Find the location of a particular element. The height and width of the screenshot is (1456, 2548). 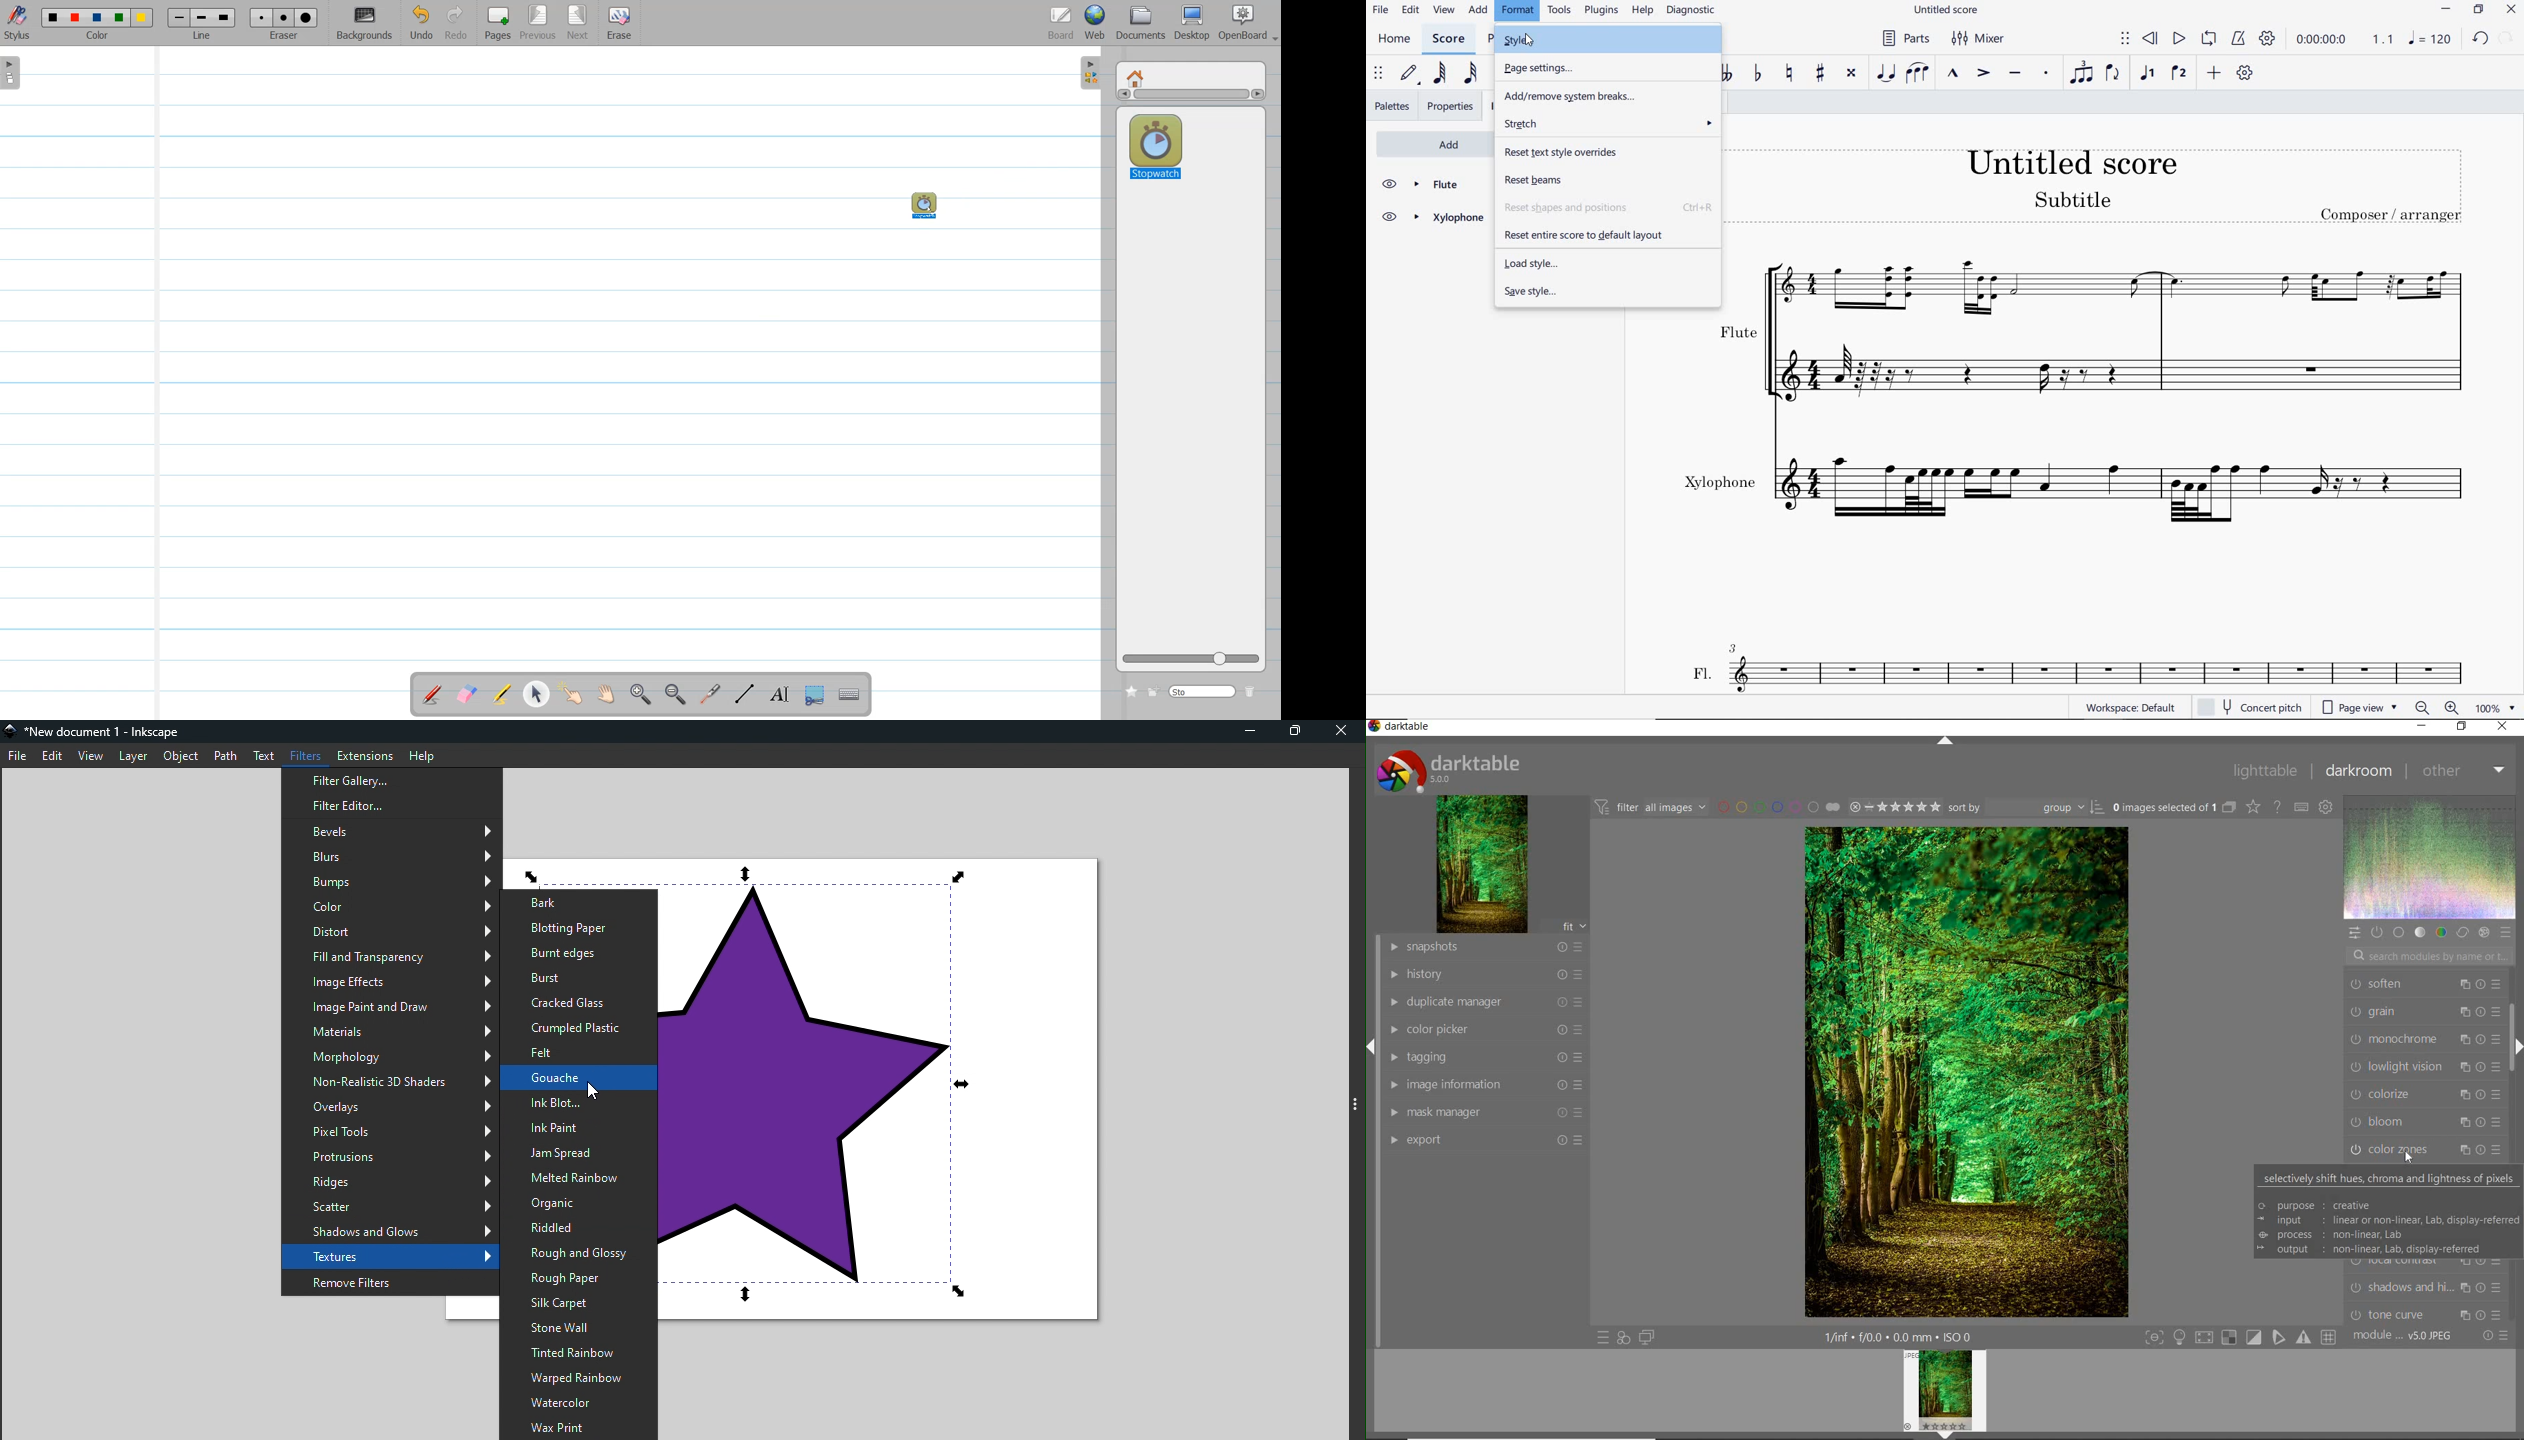

workspace default is located at coordinates (2129, 707).